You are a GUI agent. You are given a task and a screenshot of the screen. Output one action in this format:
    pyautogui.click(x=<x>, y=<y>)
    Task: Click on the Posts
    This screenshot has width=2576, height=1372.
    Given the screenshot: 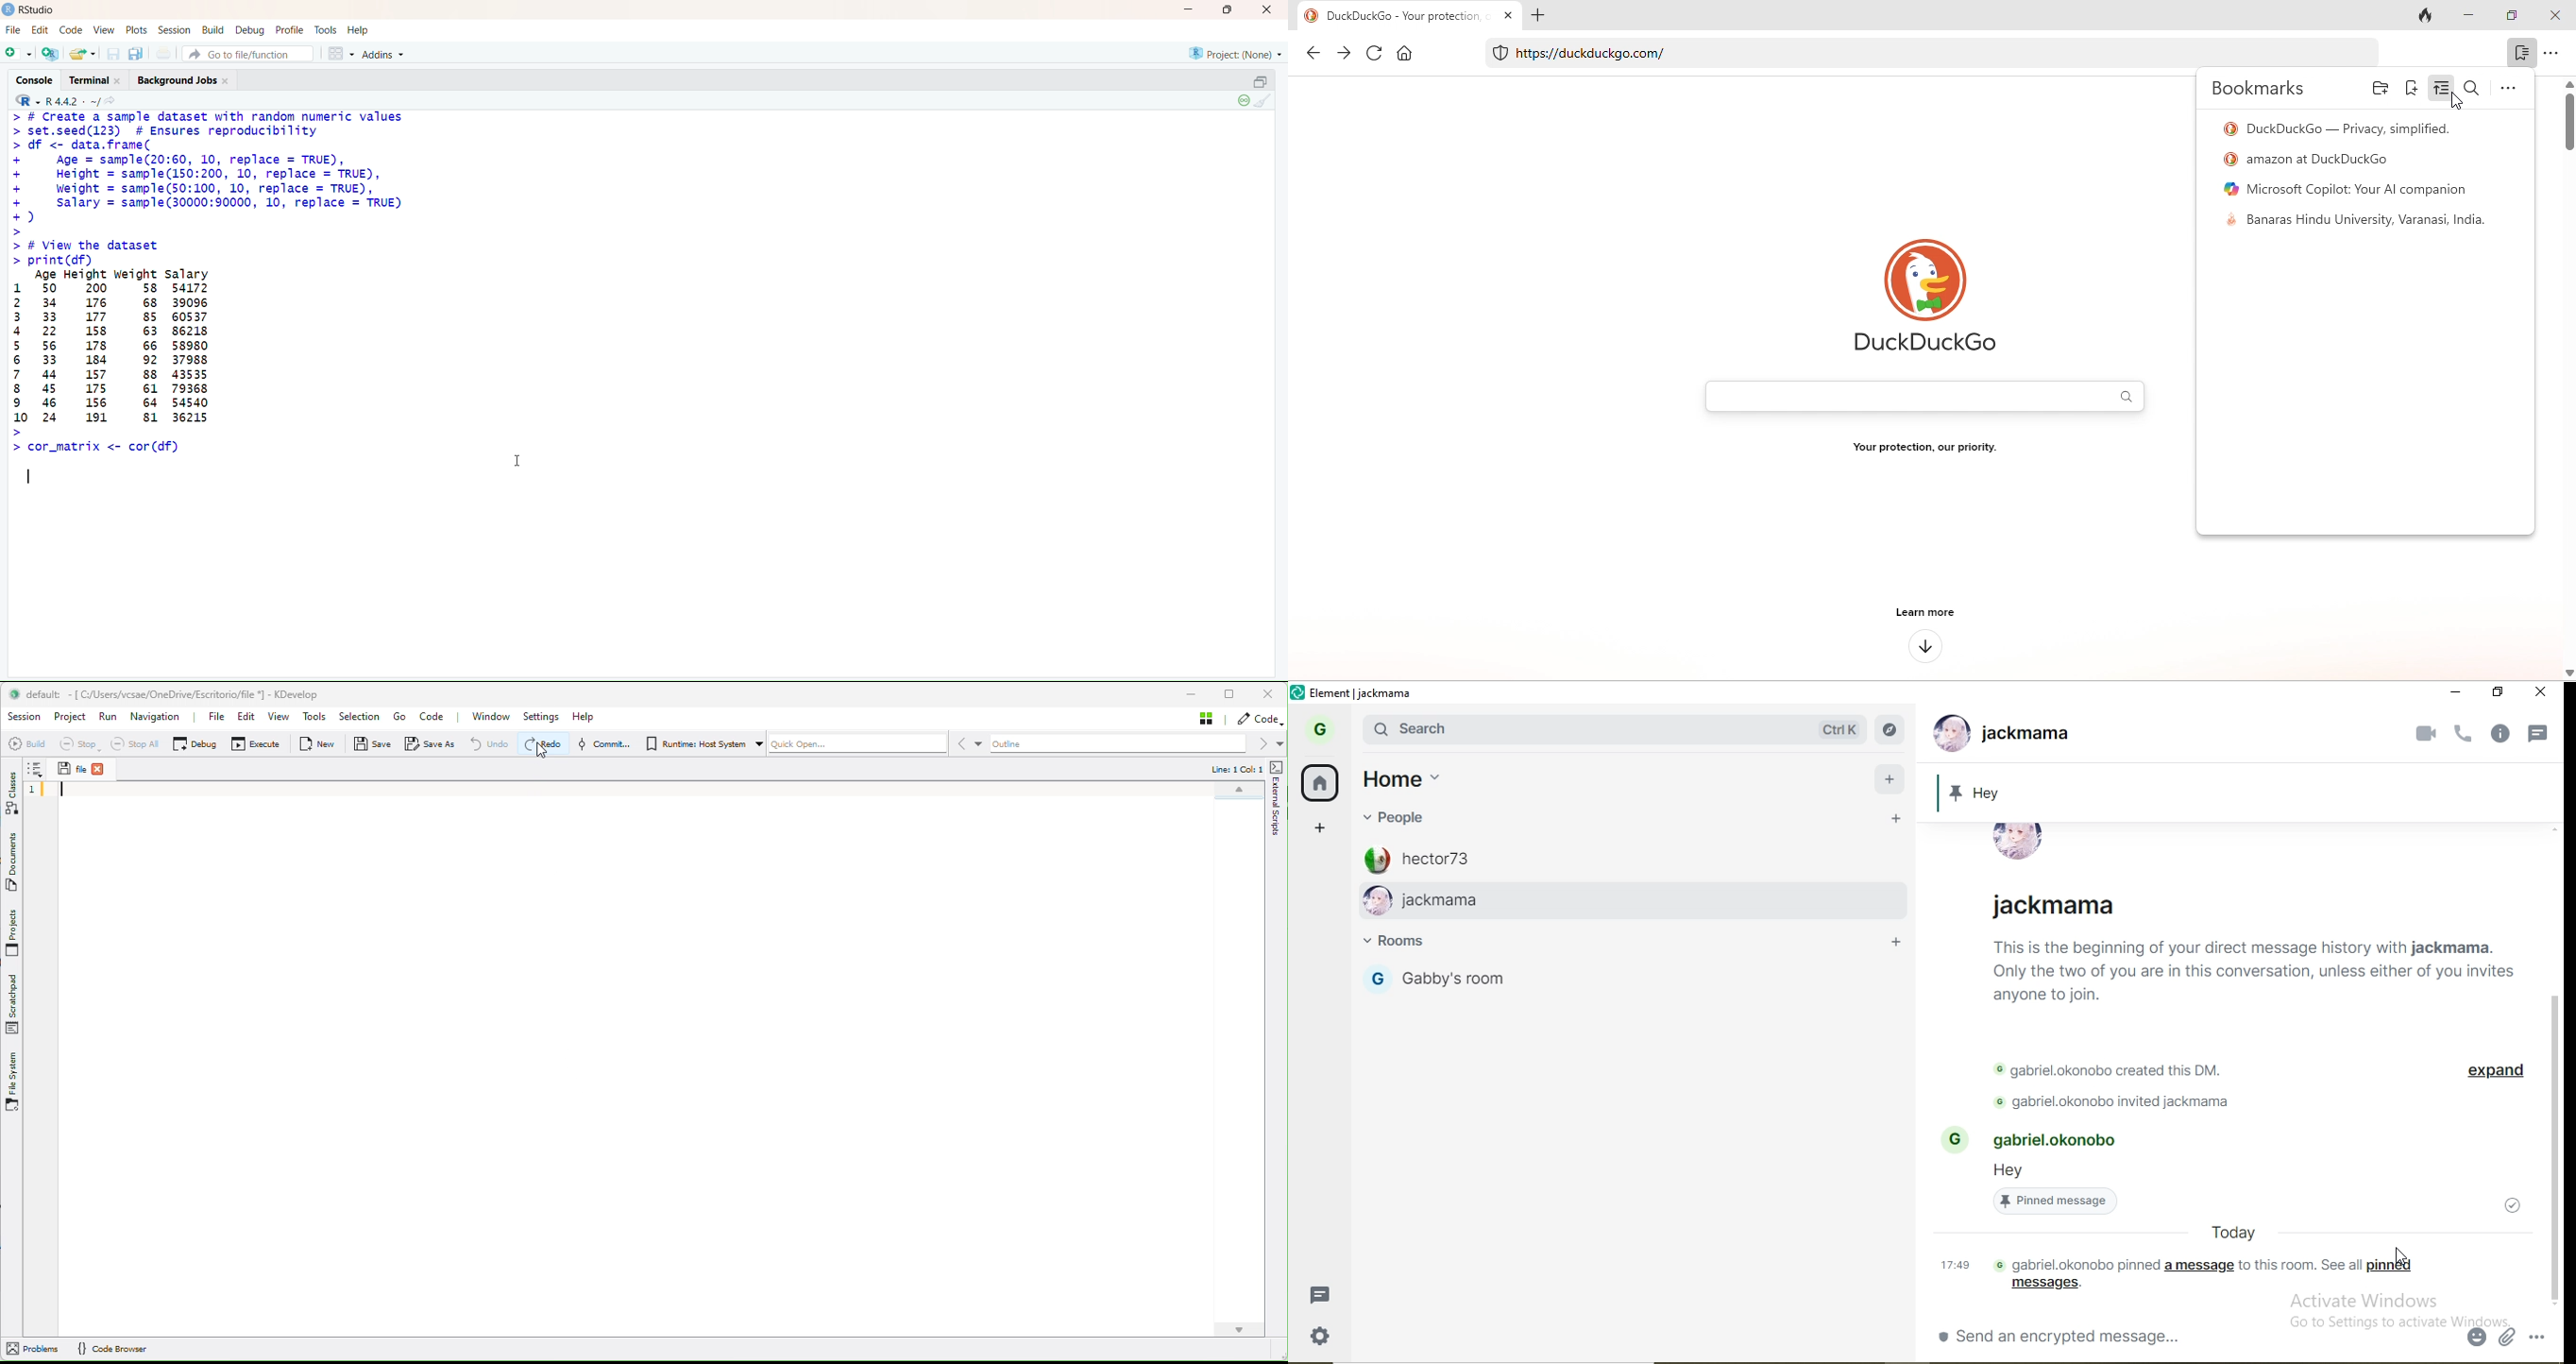 What is the action you would take?
    pyautogui.click(x=134, y=30)
    